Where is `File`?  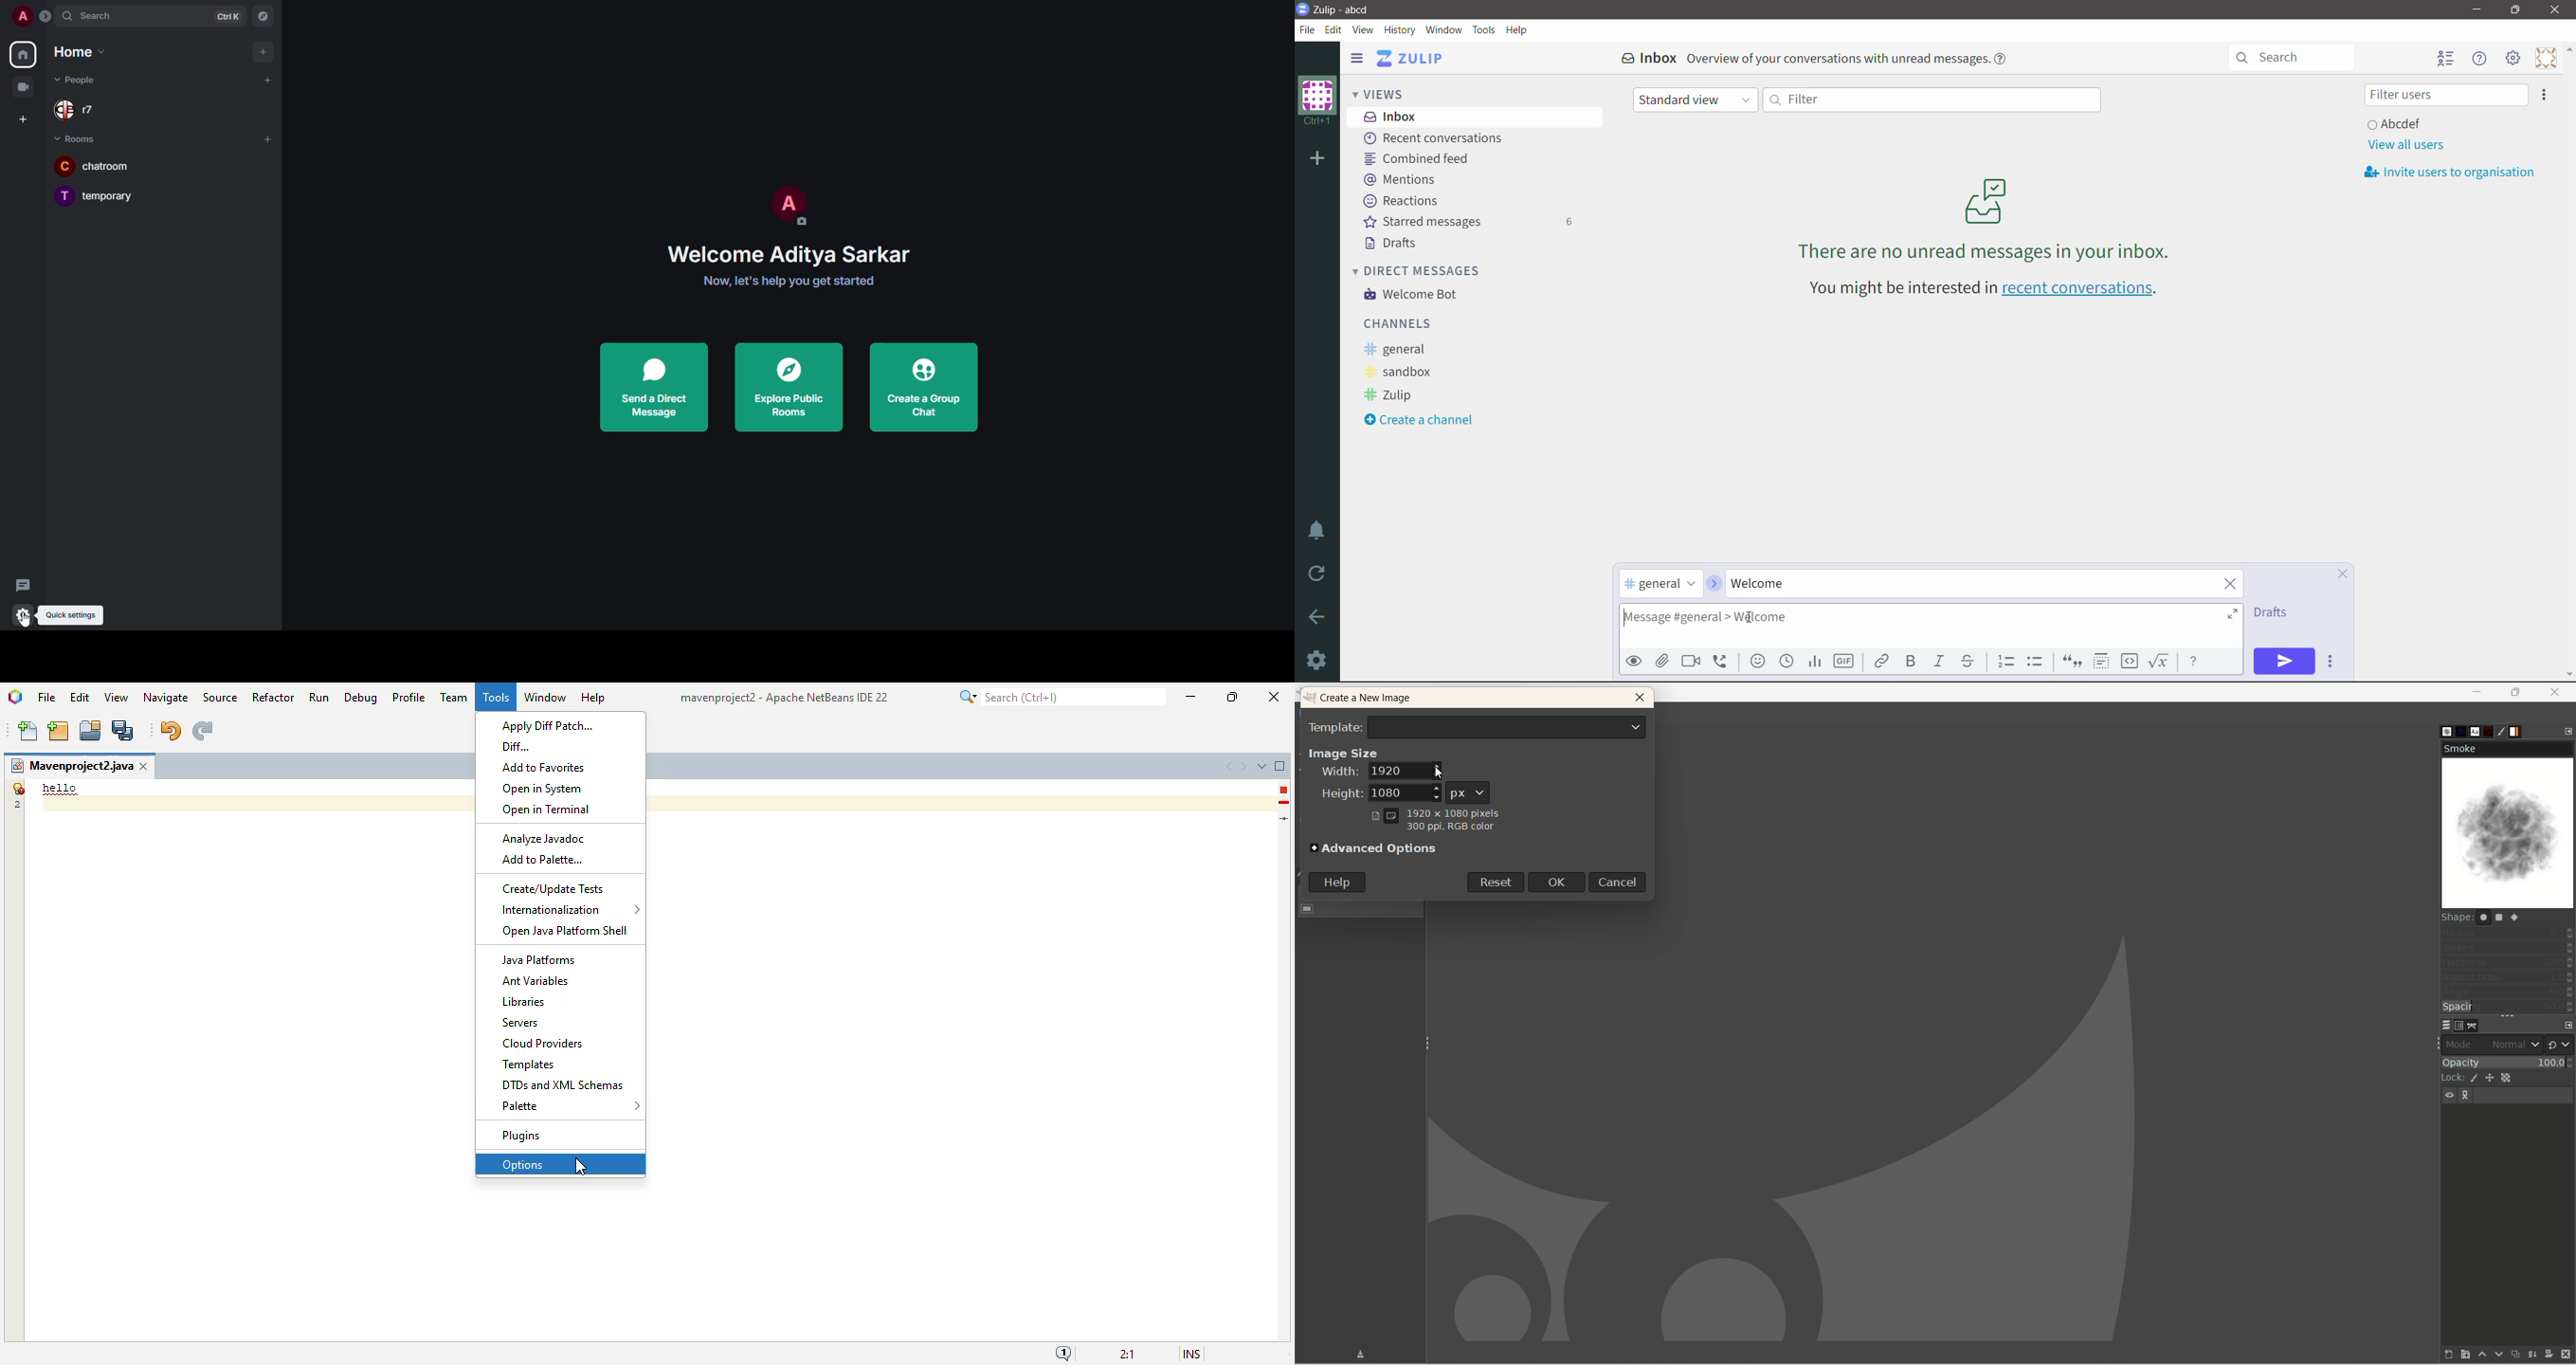
File is located at coordinates (1307, 30).